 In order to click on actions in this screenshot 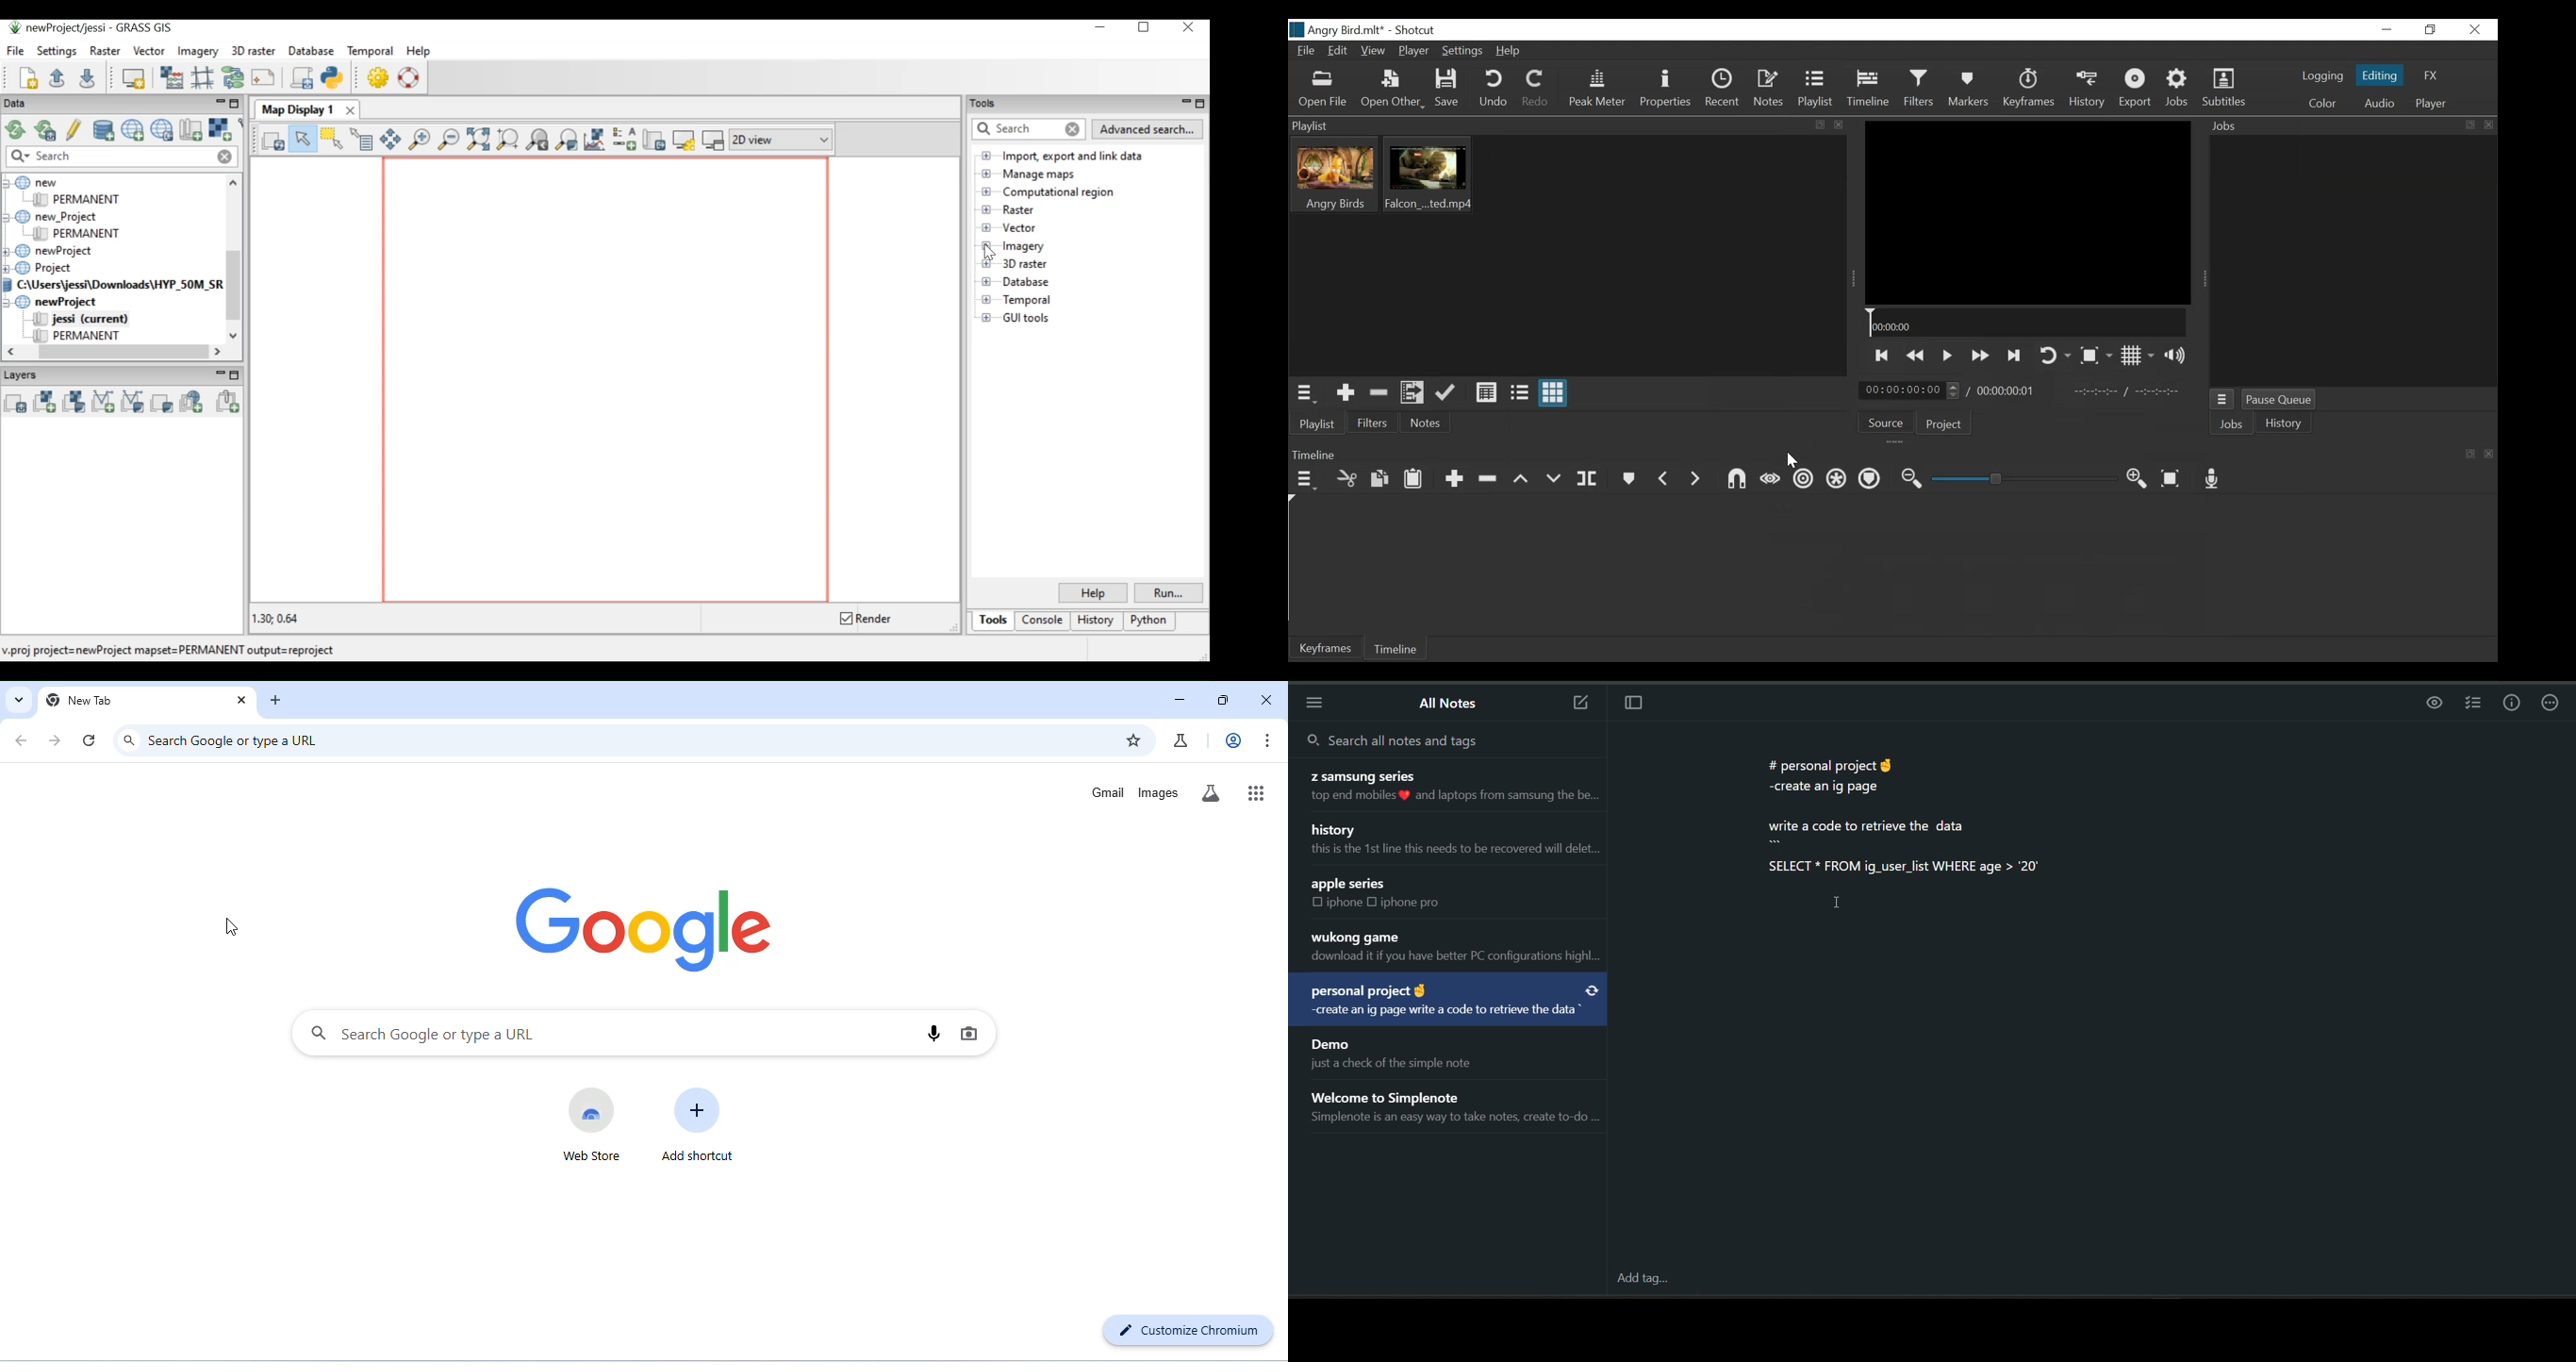, I will do `click(2553, 704)`.